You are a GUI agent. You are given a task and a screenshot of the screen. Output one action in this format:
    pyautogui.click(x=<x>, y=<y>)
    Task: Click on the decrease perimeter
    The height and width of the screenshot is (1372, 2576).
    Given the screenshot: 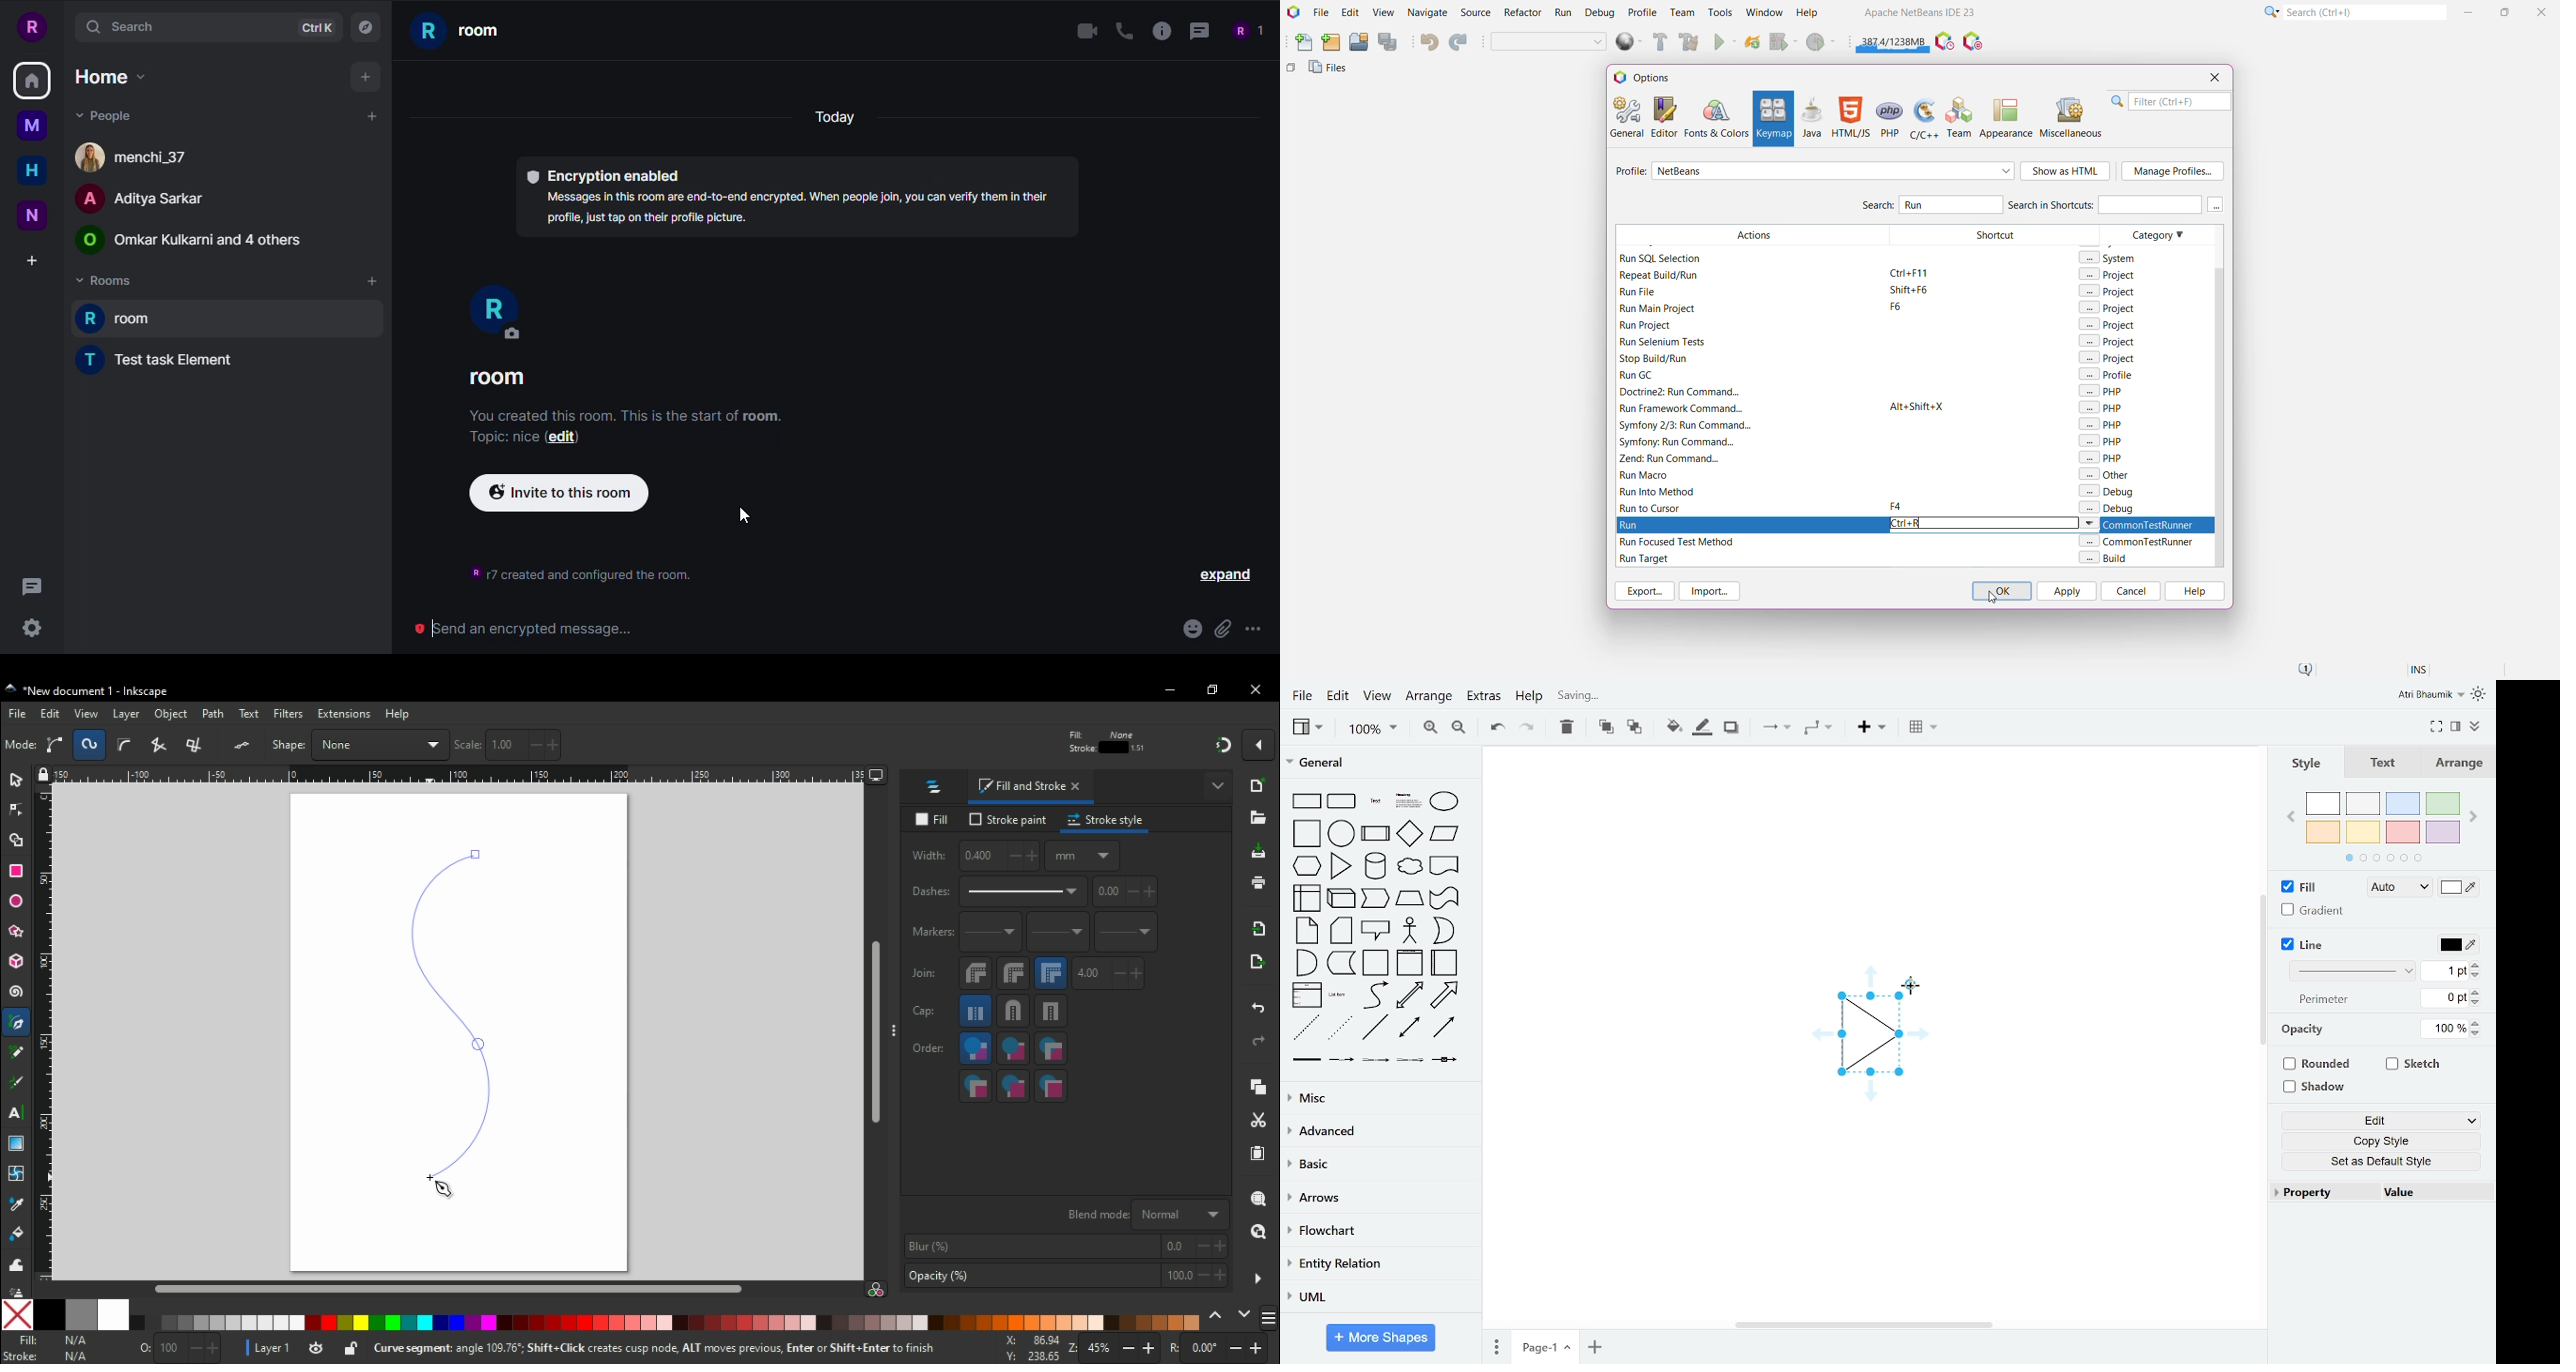 What is the action you would take?
    pyautogui.click(x=2476, y=1002)
    